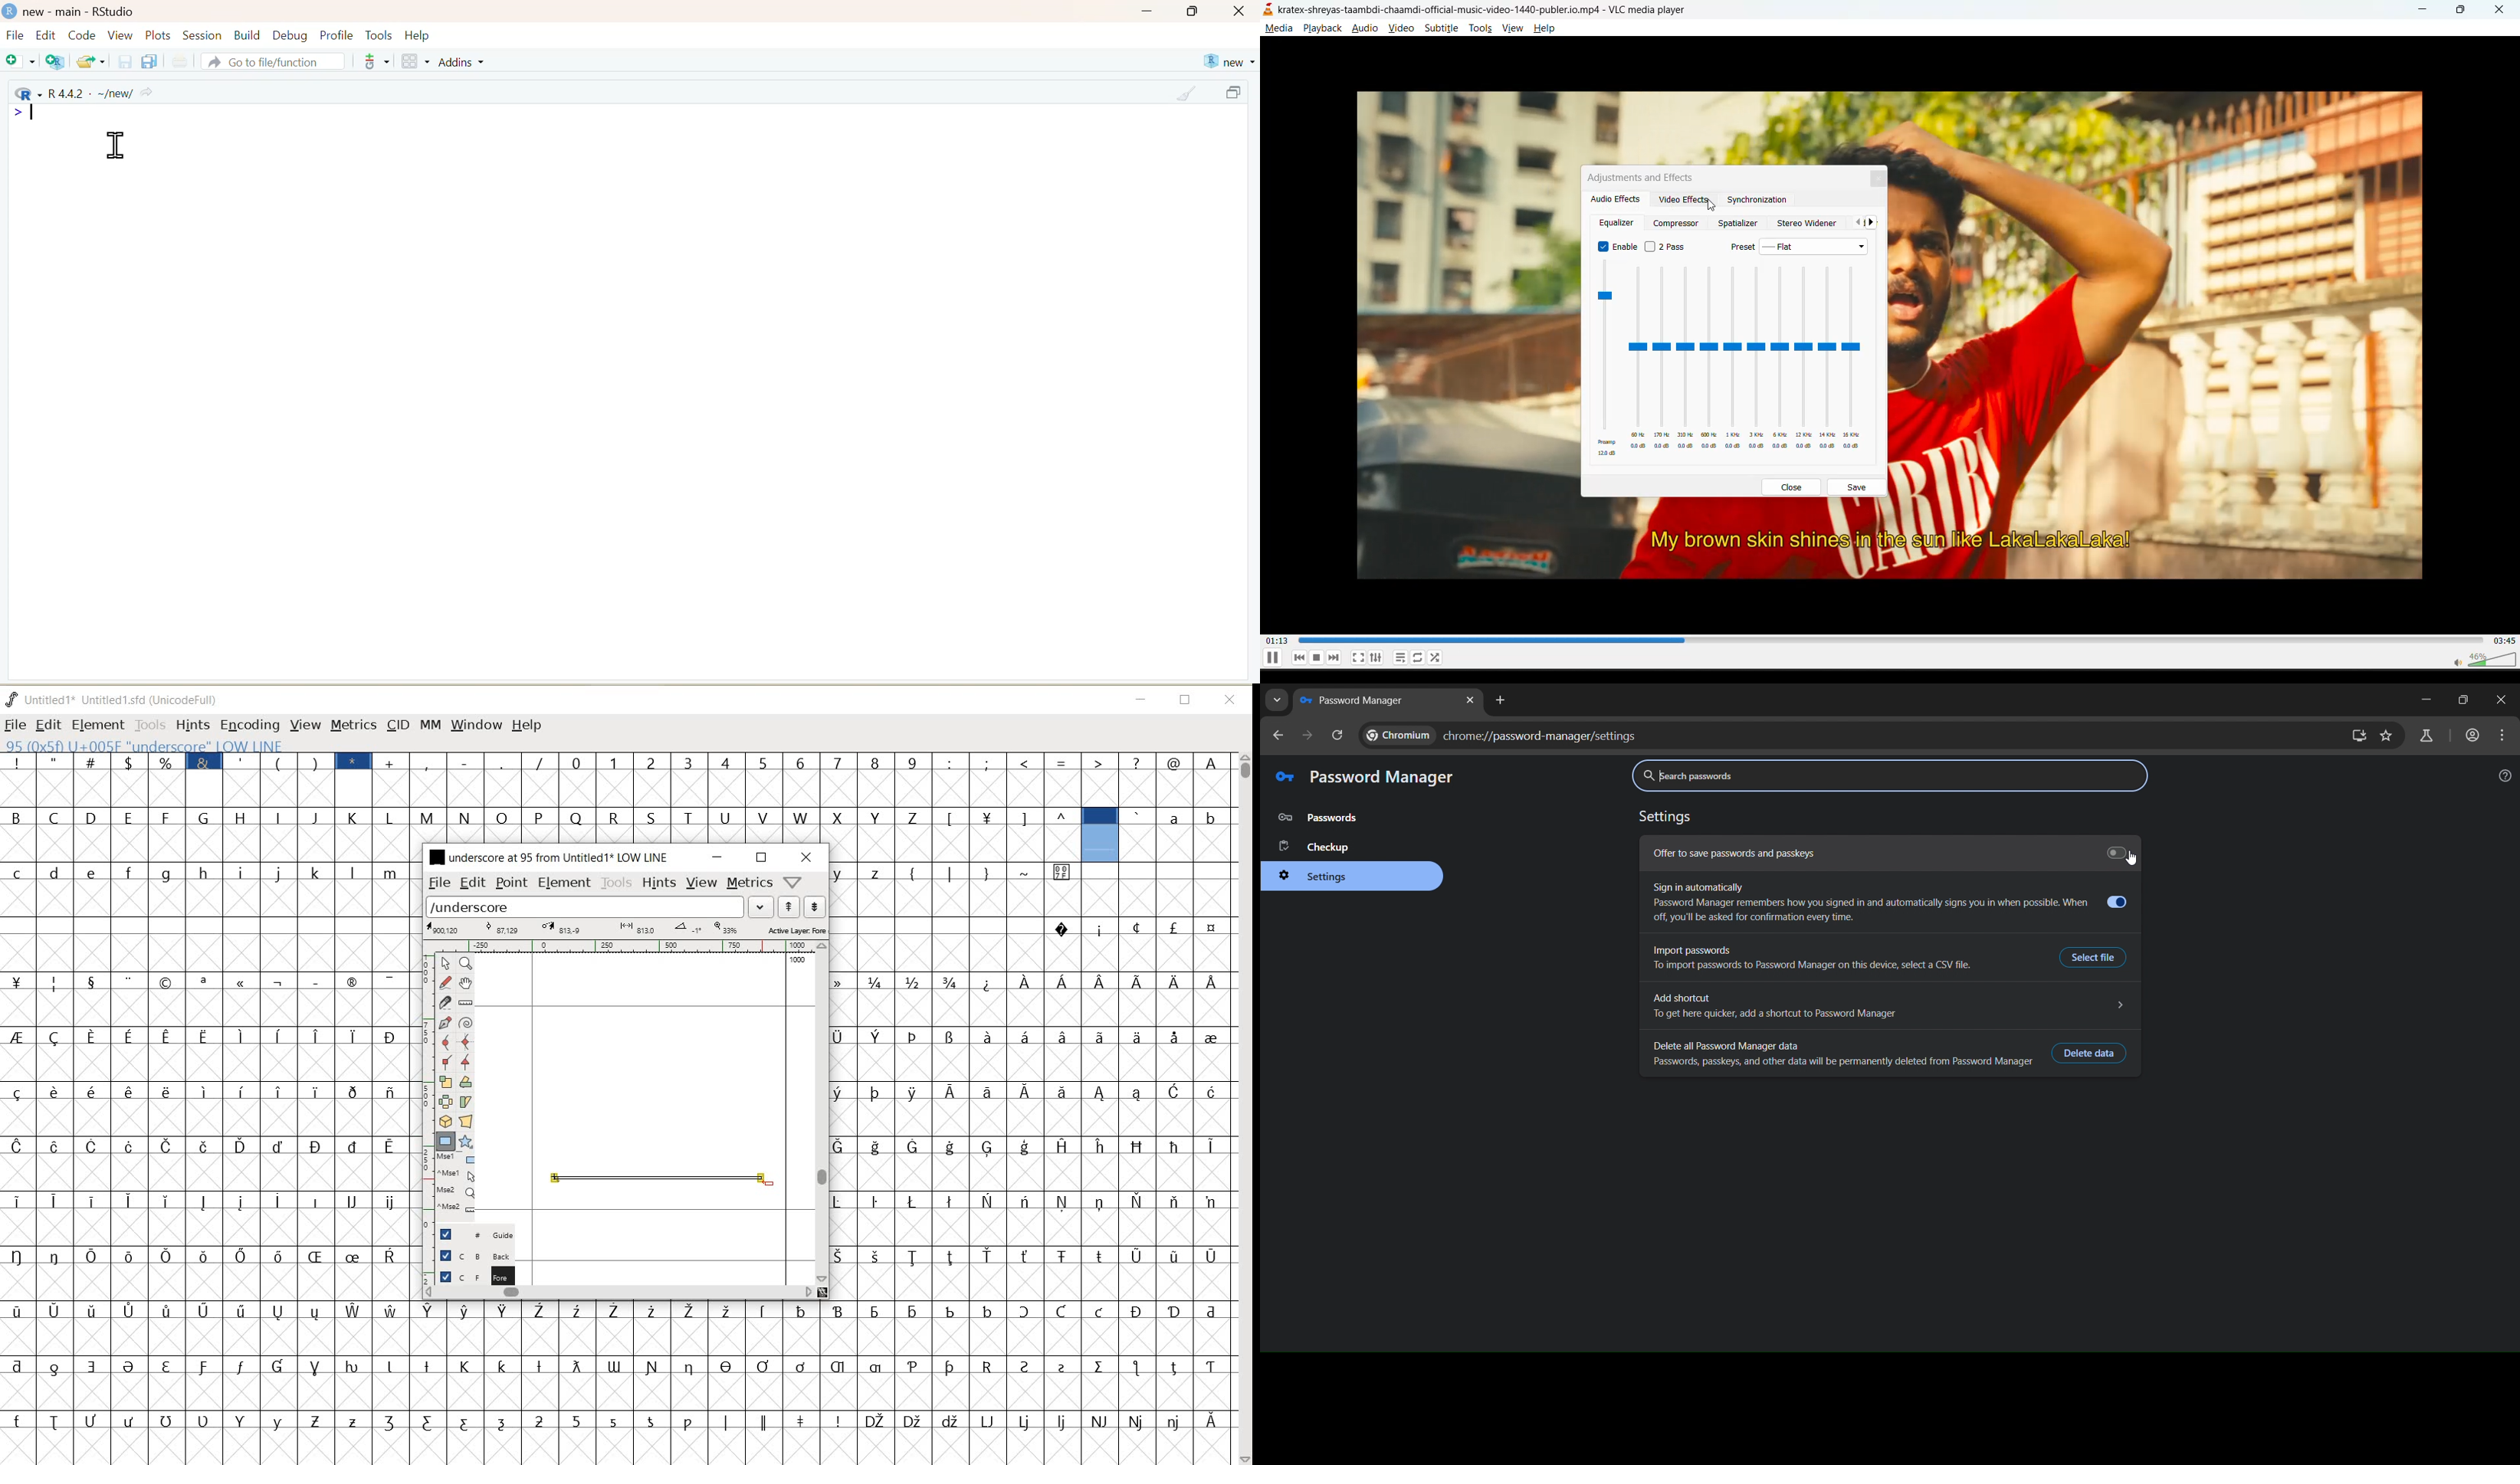 The height and width of the screenshot is (1484, 2520). Describe the element at coordinates (1467, 701) in the screenshot. I see `close tab` at that location.